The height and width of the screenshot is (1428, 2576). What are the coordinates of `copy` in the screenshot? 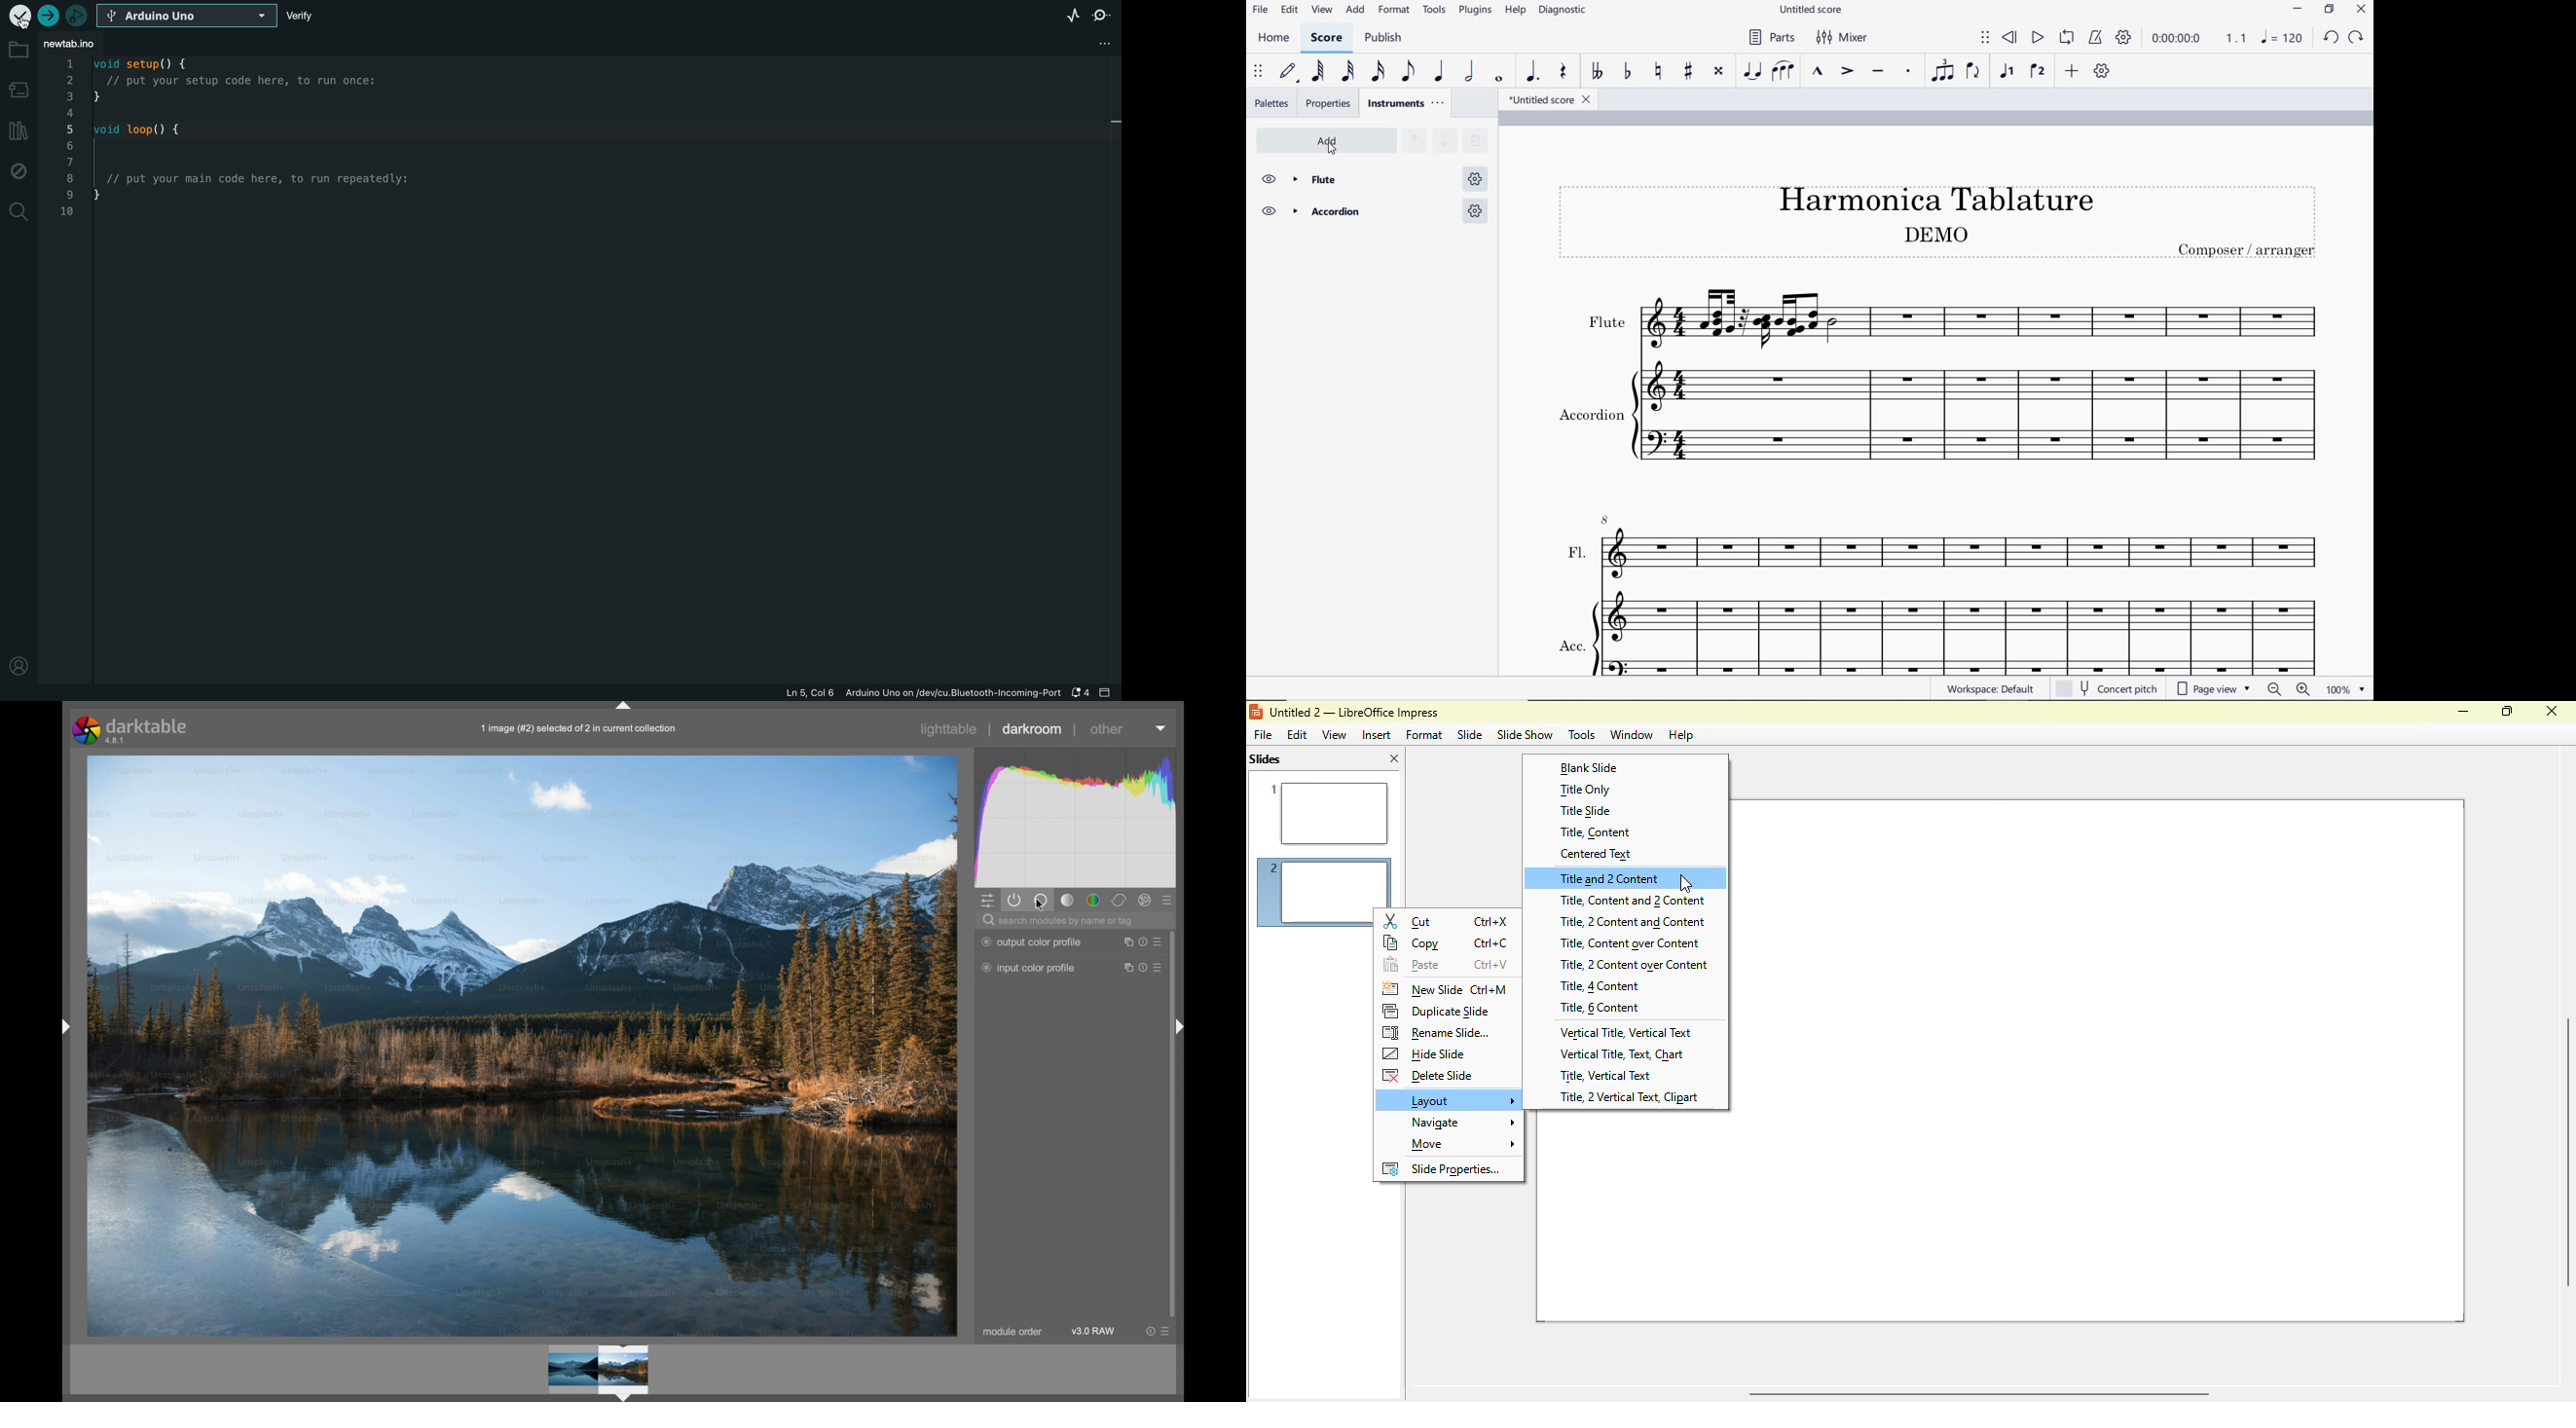 It's located at (1411, 942).